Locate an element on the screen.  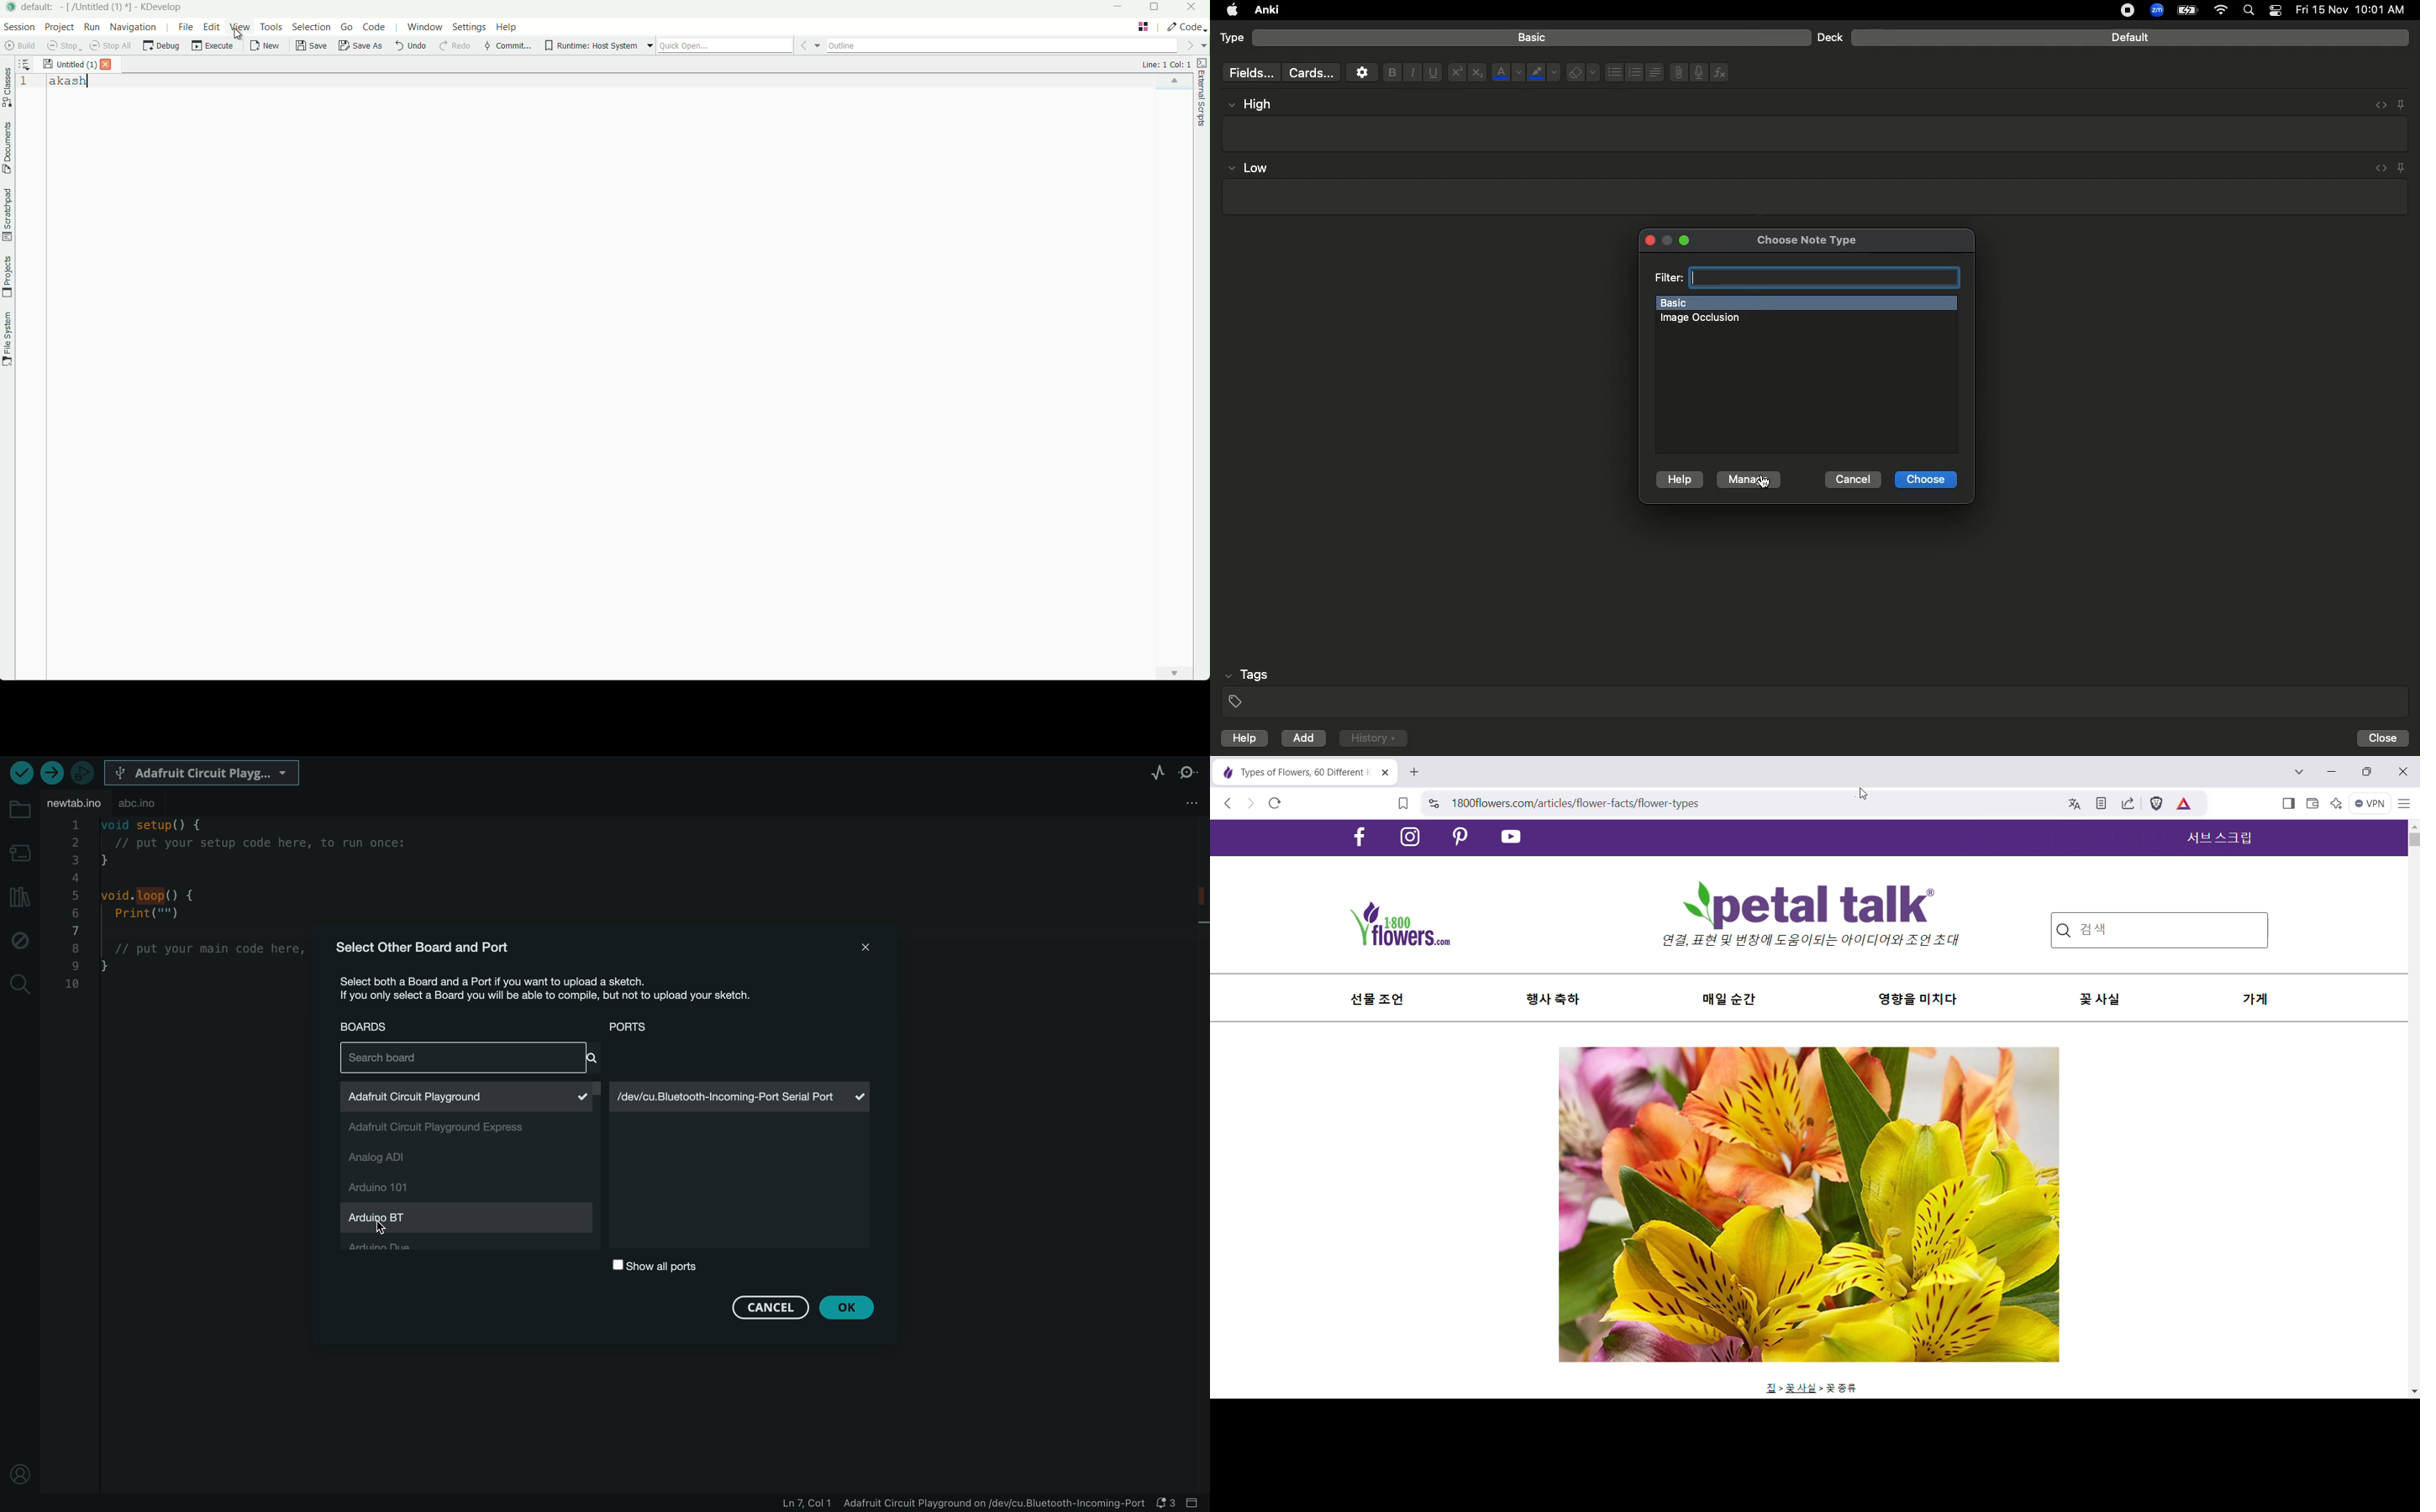
Eraser is located at coordinates (1582, 73).